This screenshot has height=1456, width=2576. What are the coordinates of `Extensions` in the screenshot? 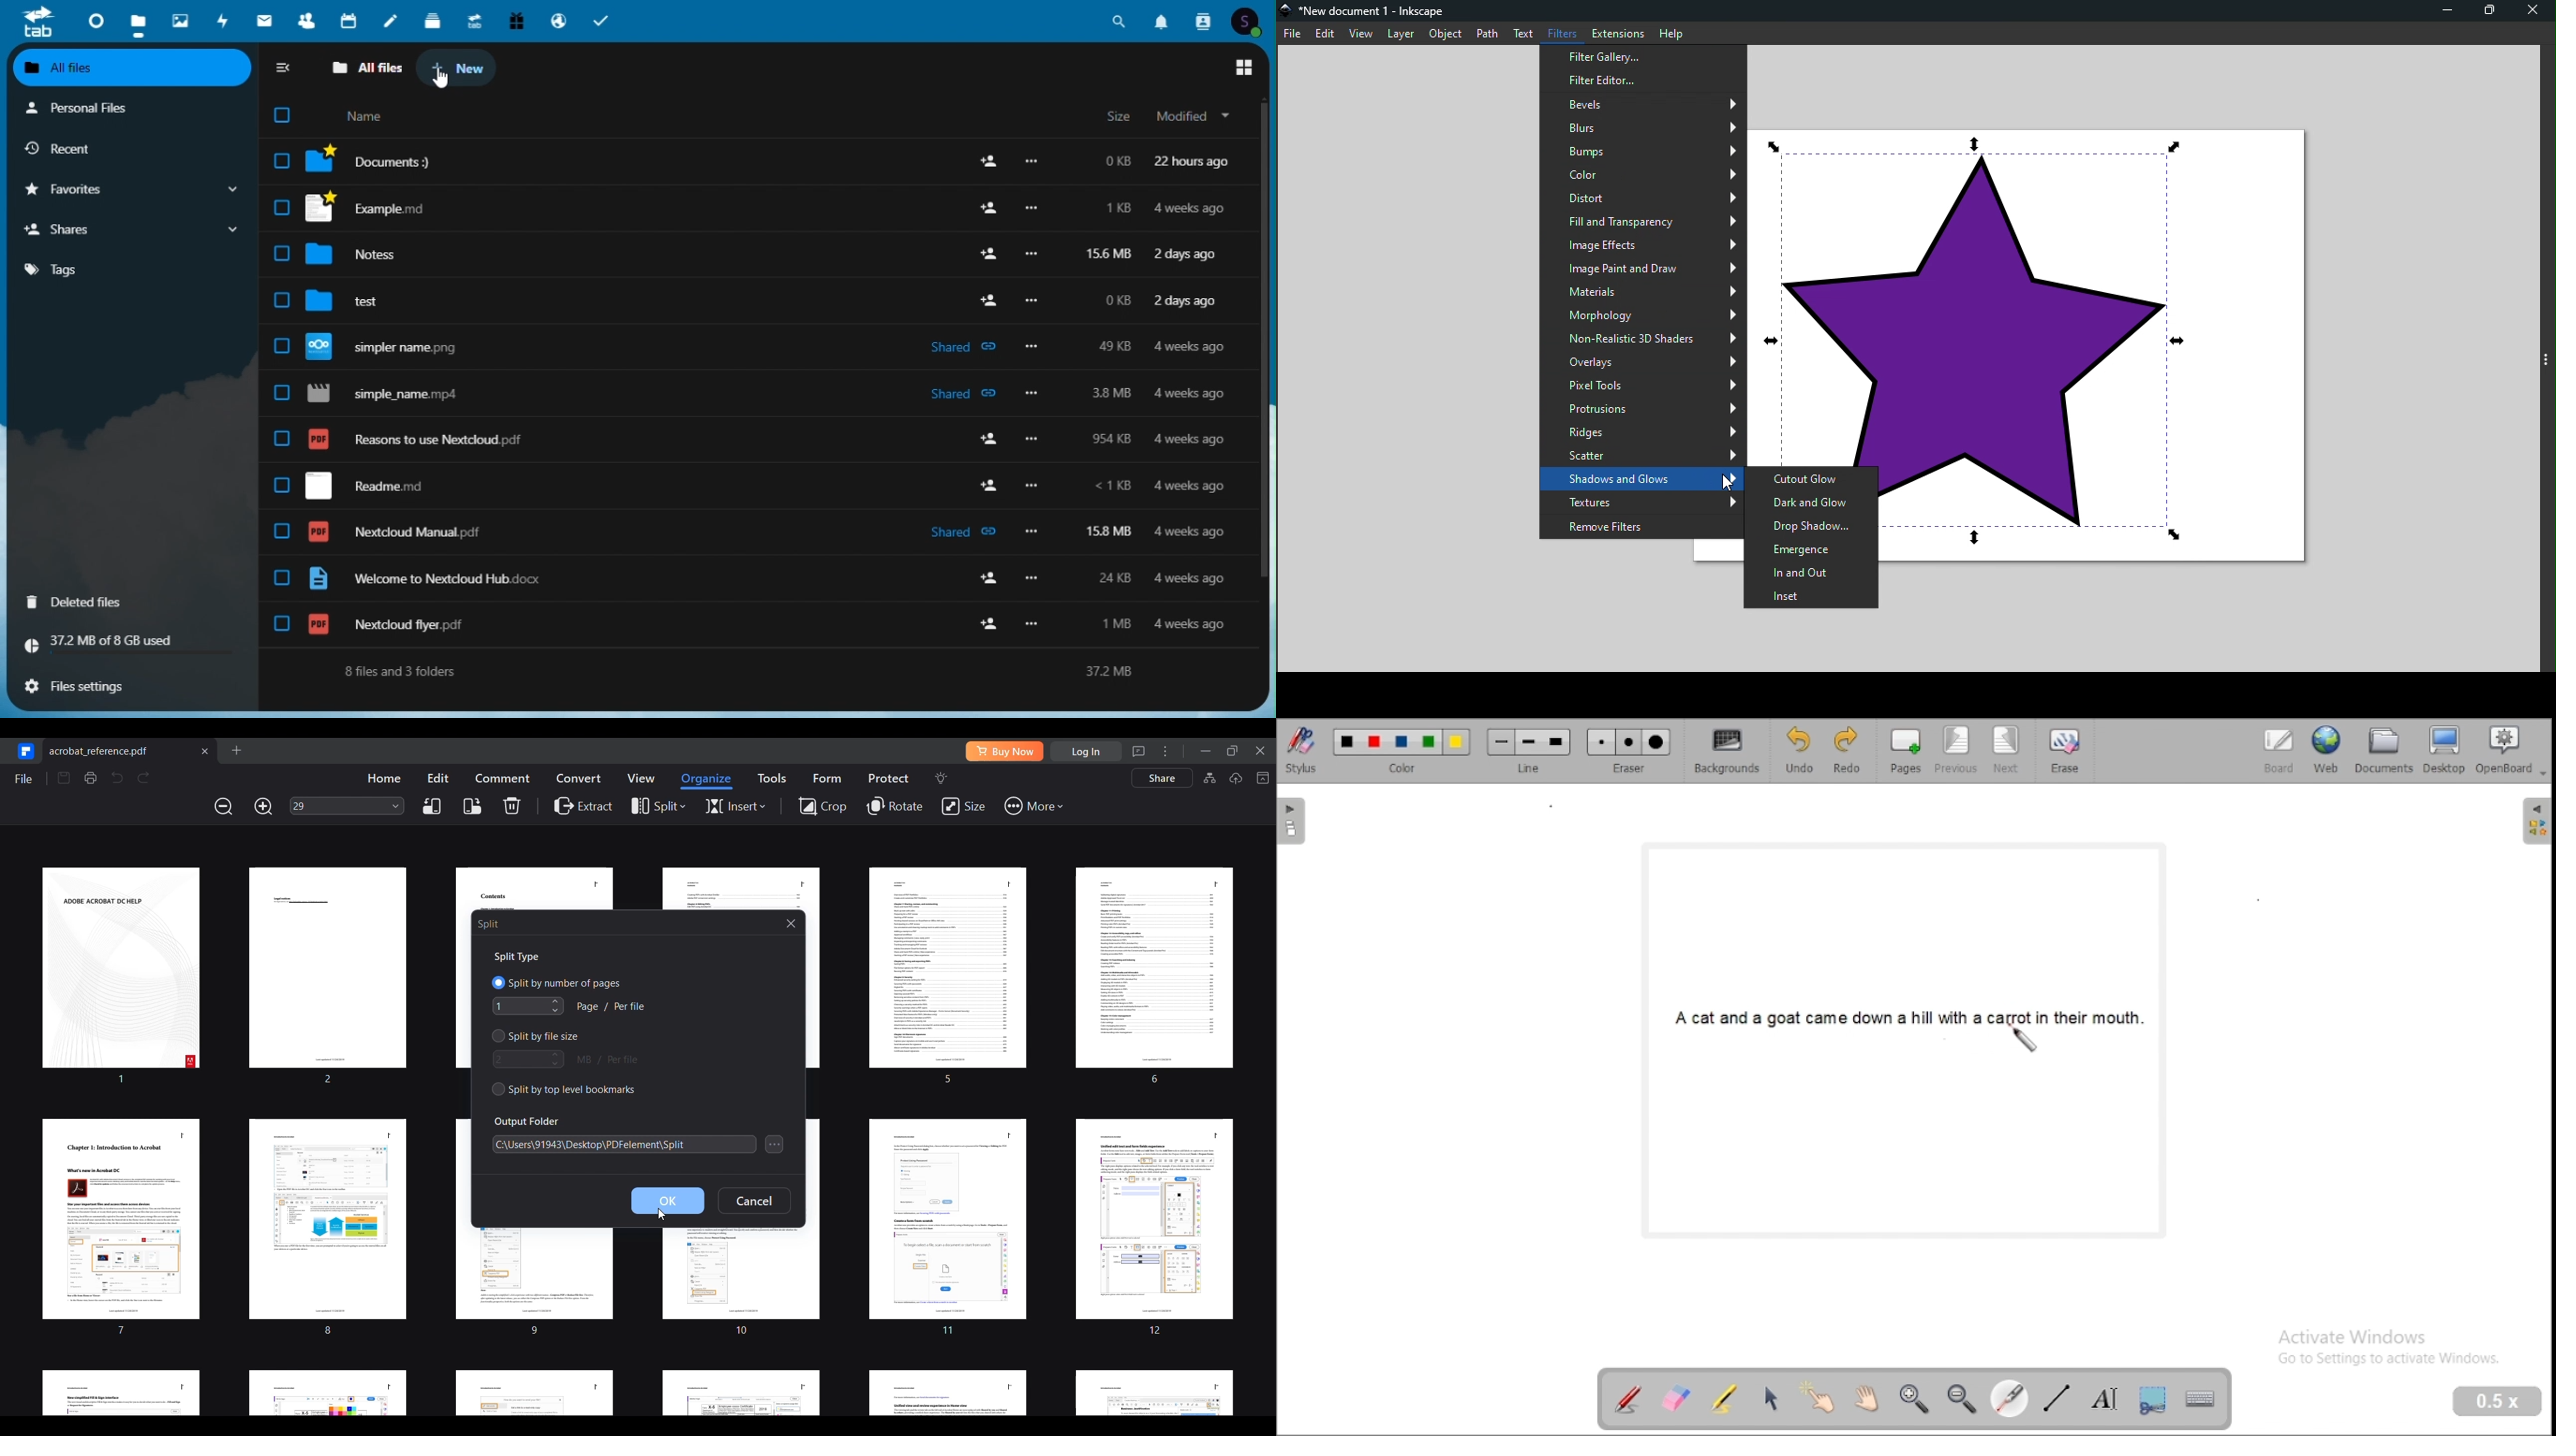 It's located at (1614, 32).